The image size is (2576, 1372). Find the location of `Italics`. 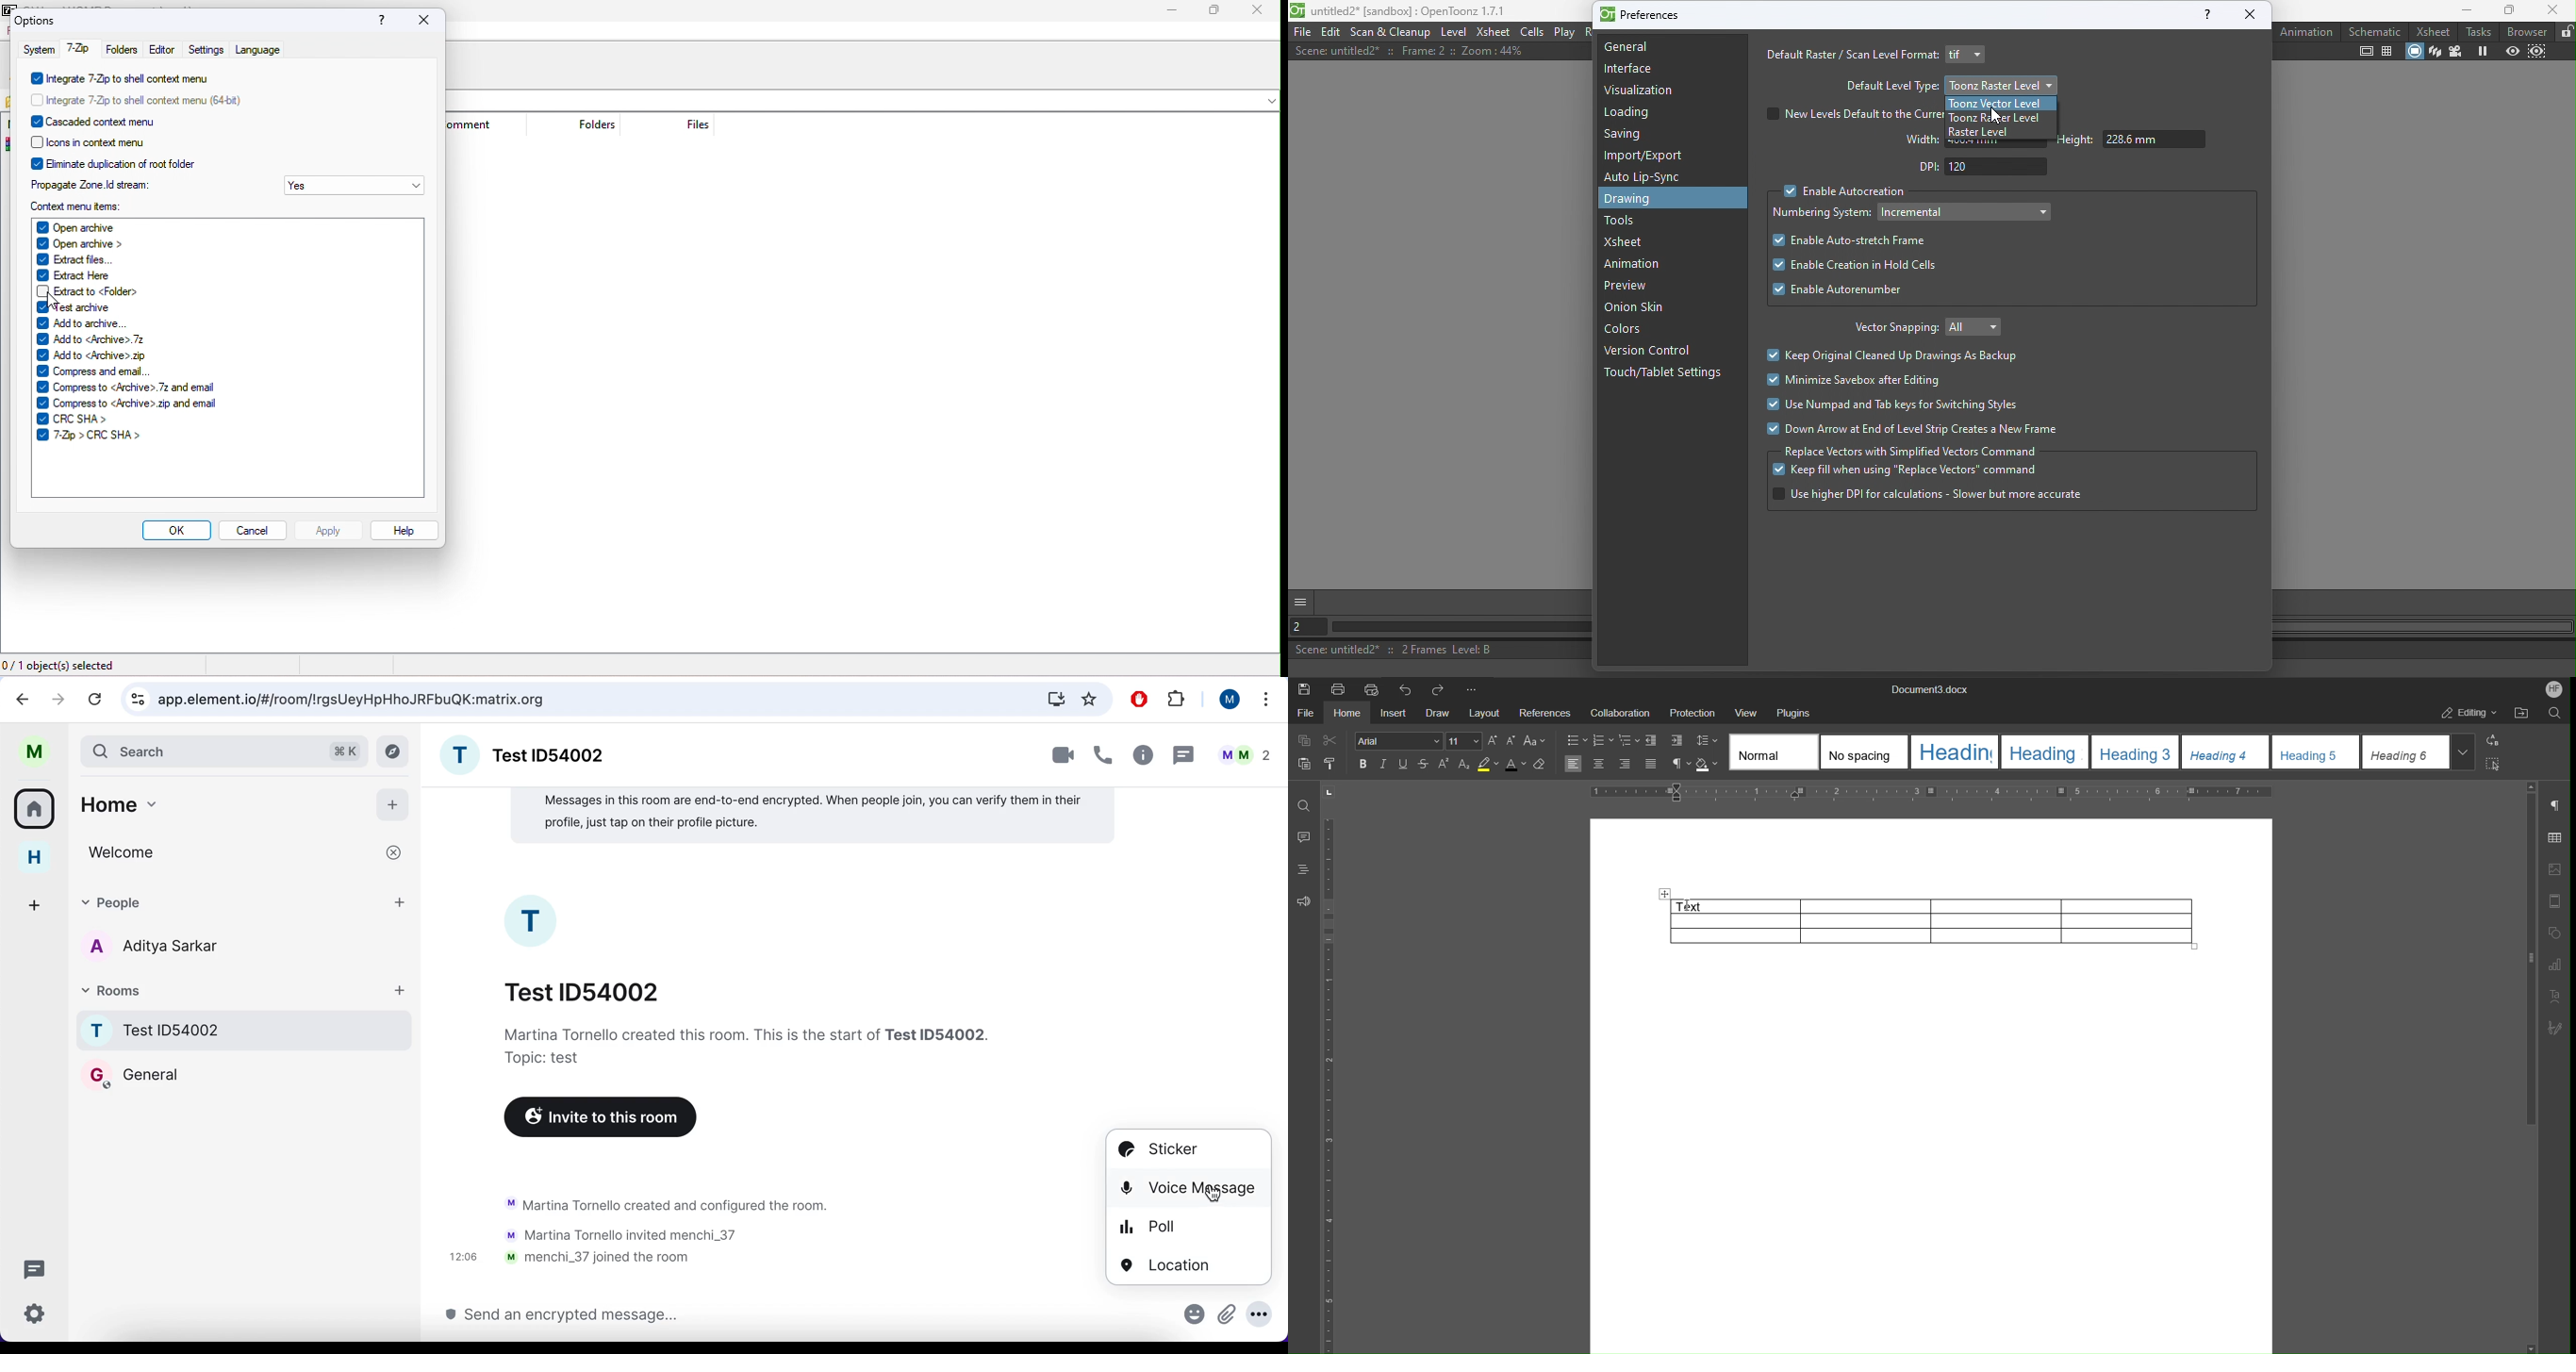

Italics is located at coordinates (1385, 765).